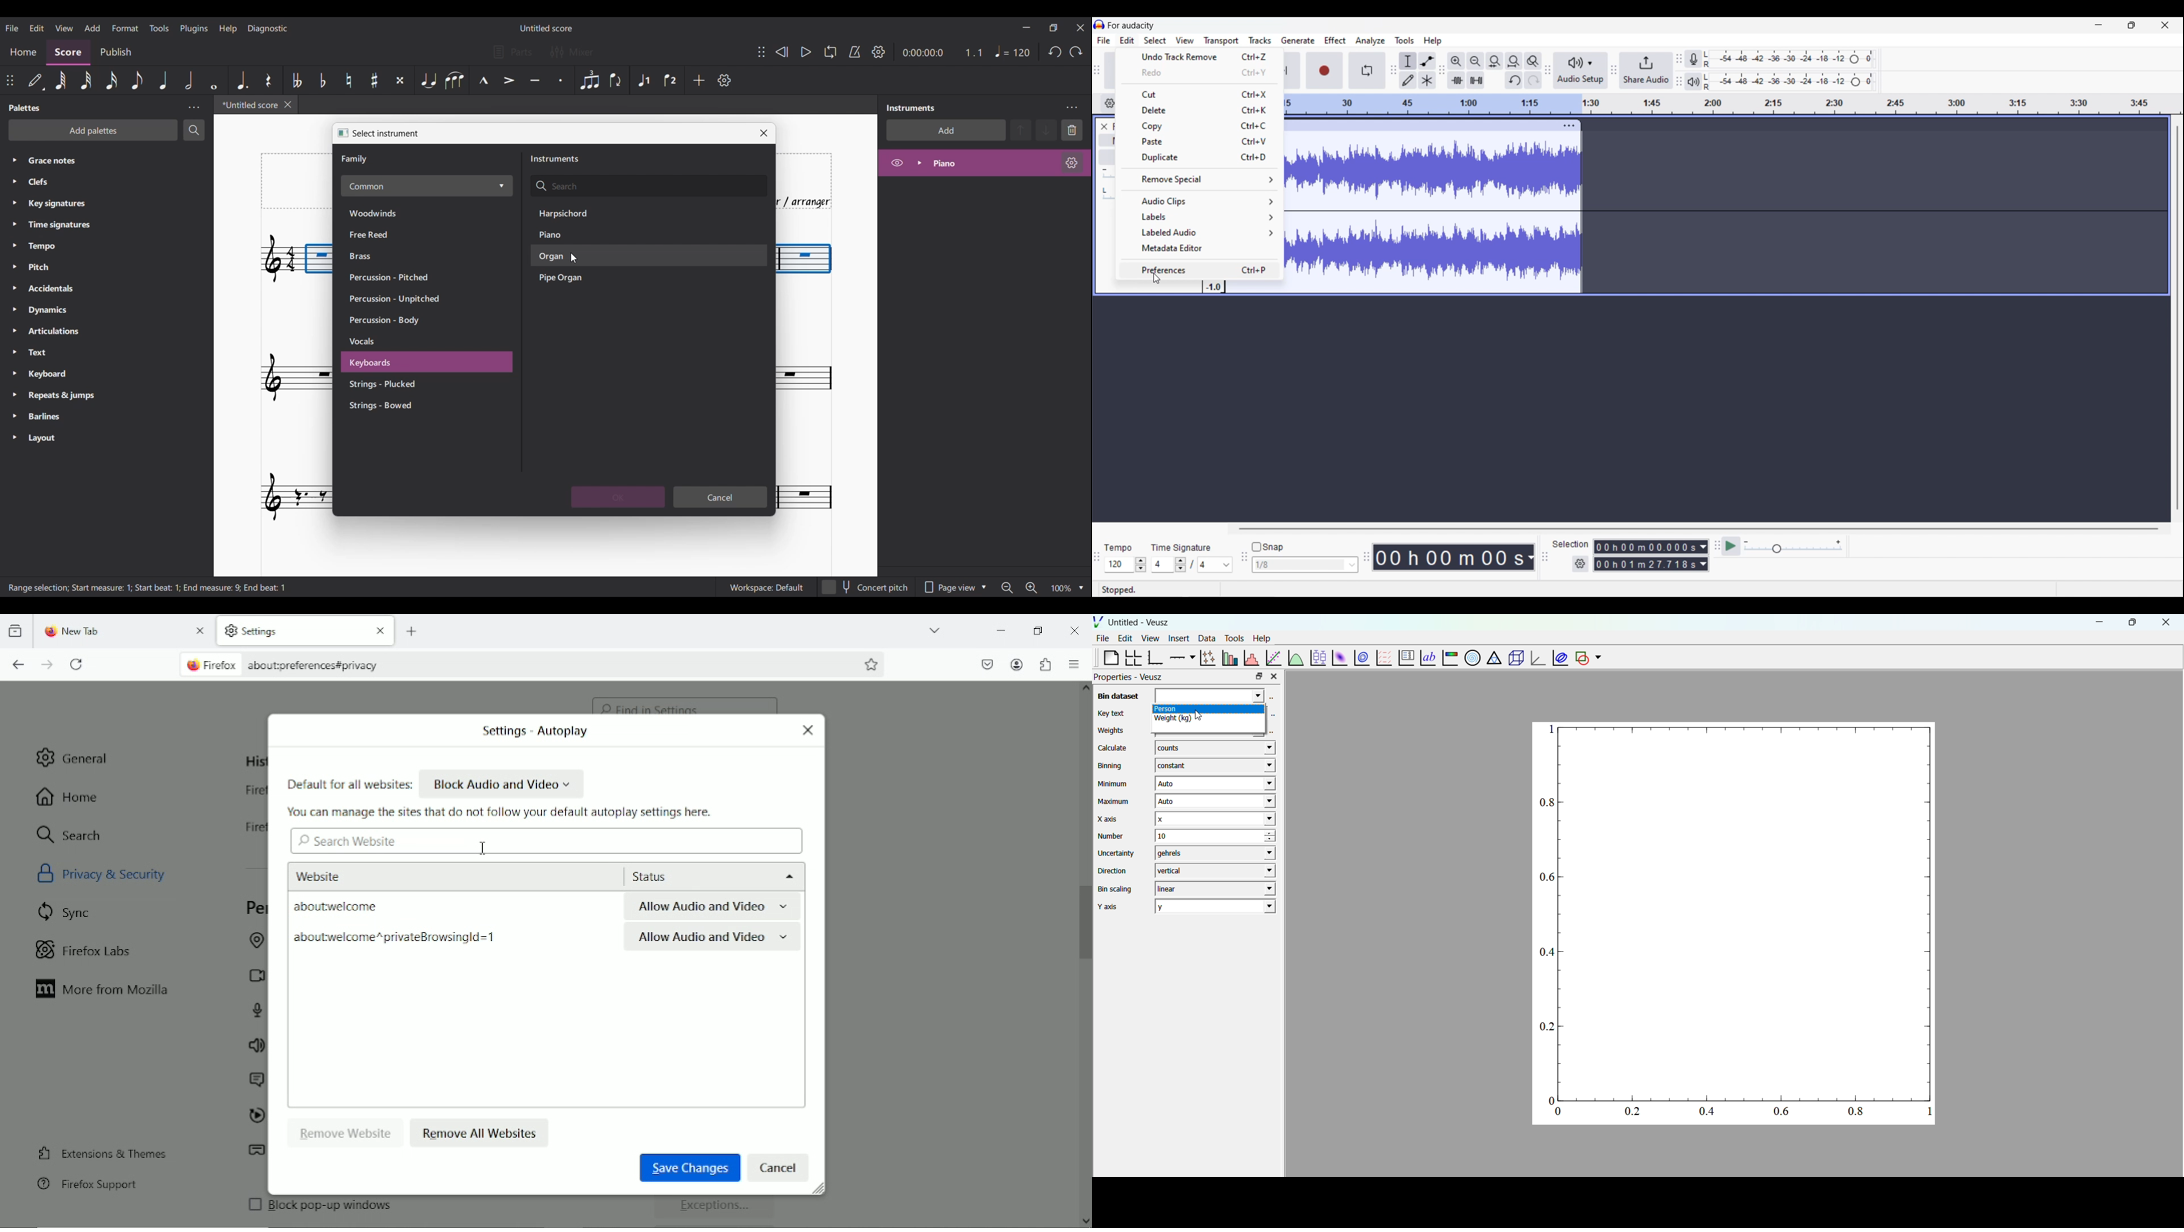 This screenshot has height=1232, width=2184. Describe the element at coordinates (385, 235) in the screenshot. I see `Free Reed` at that location.